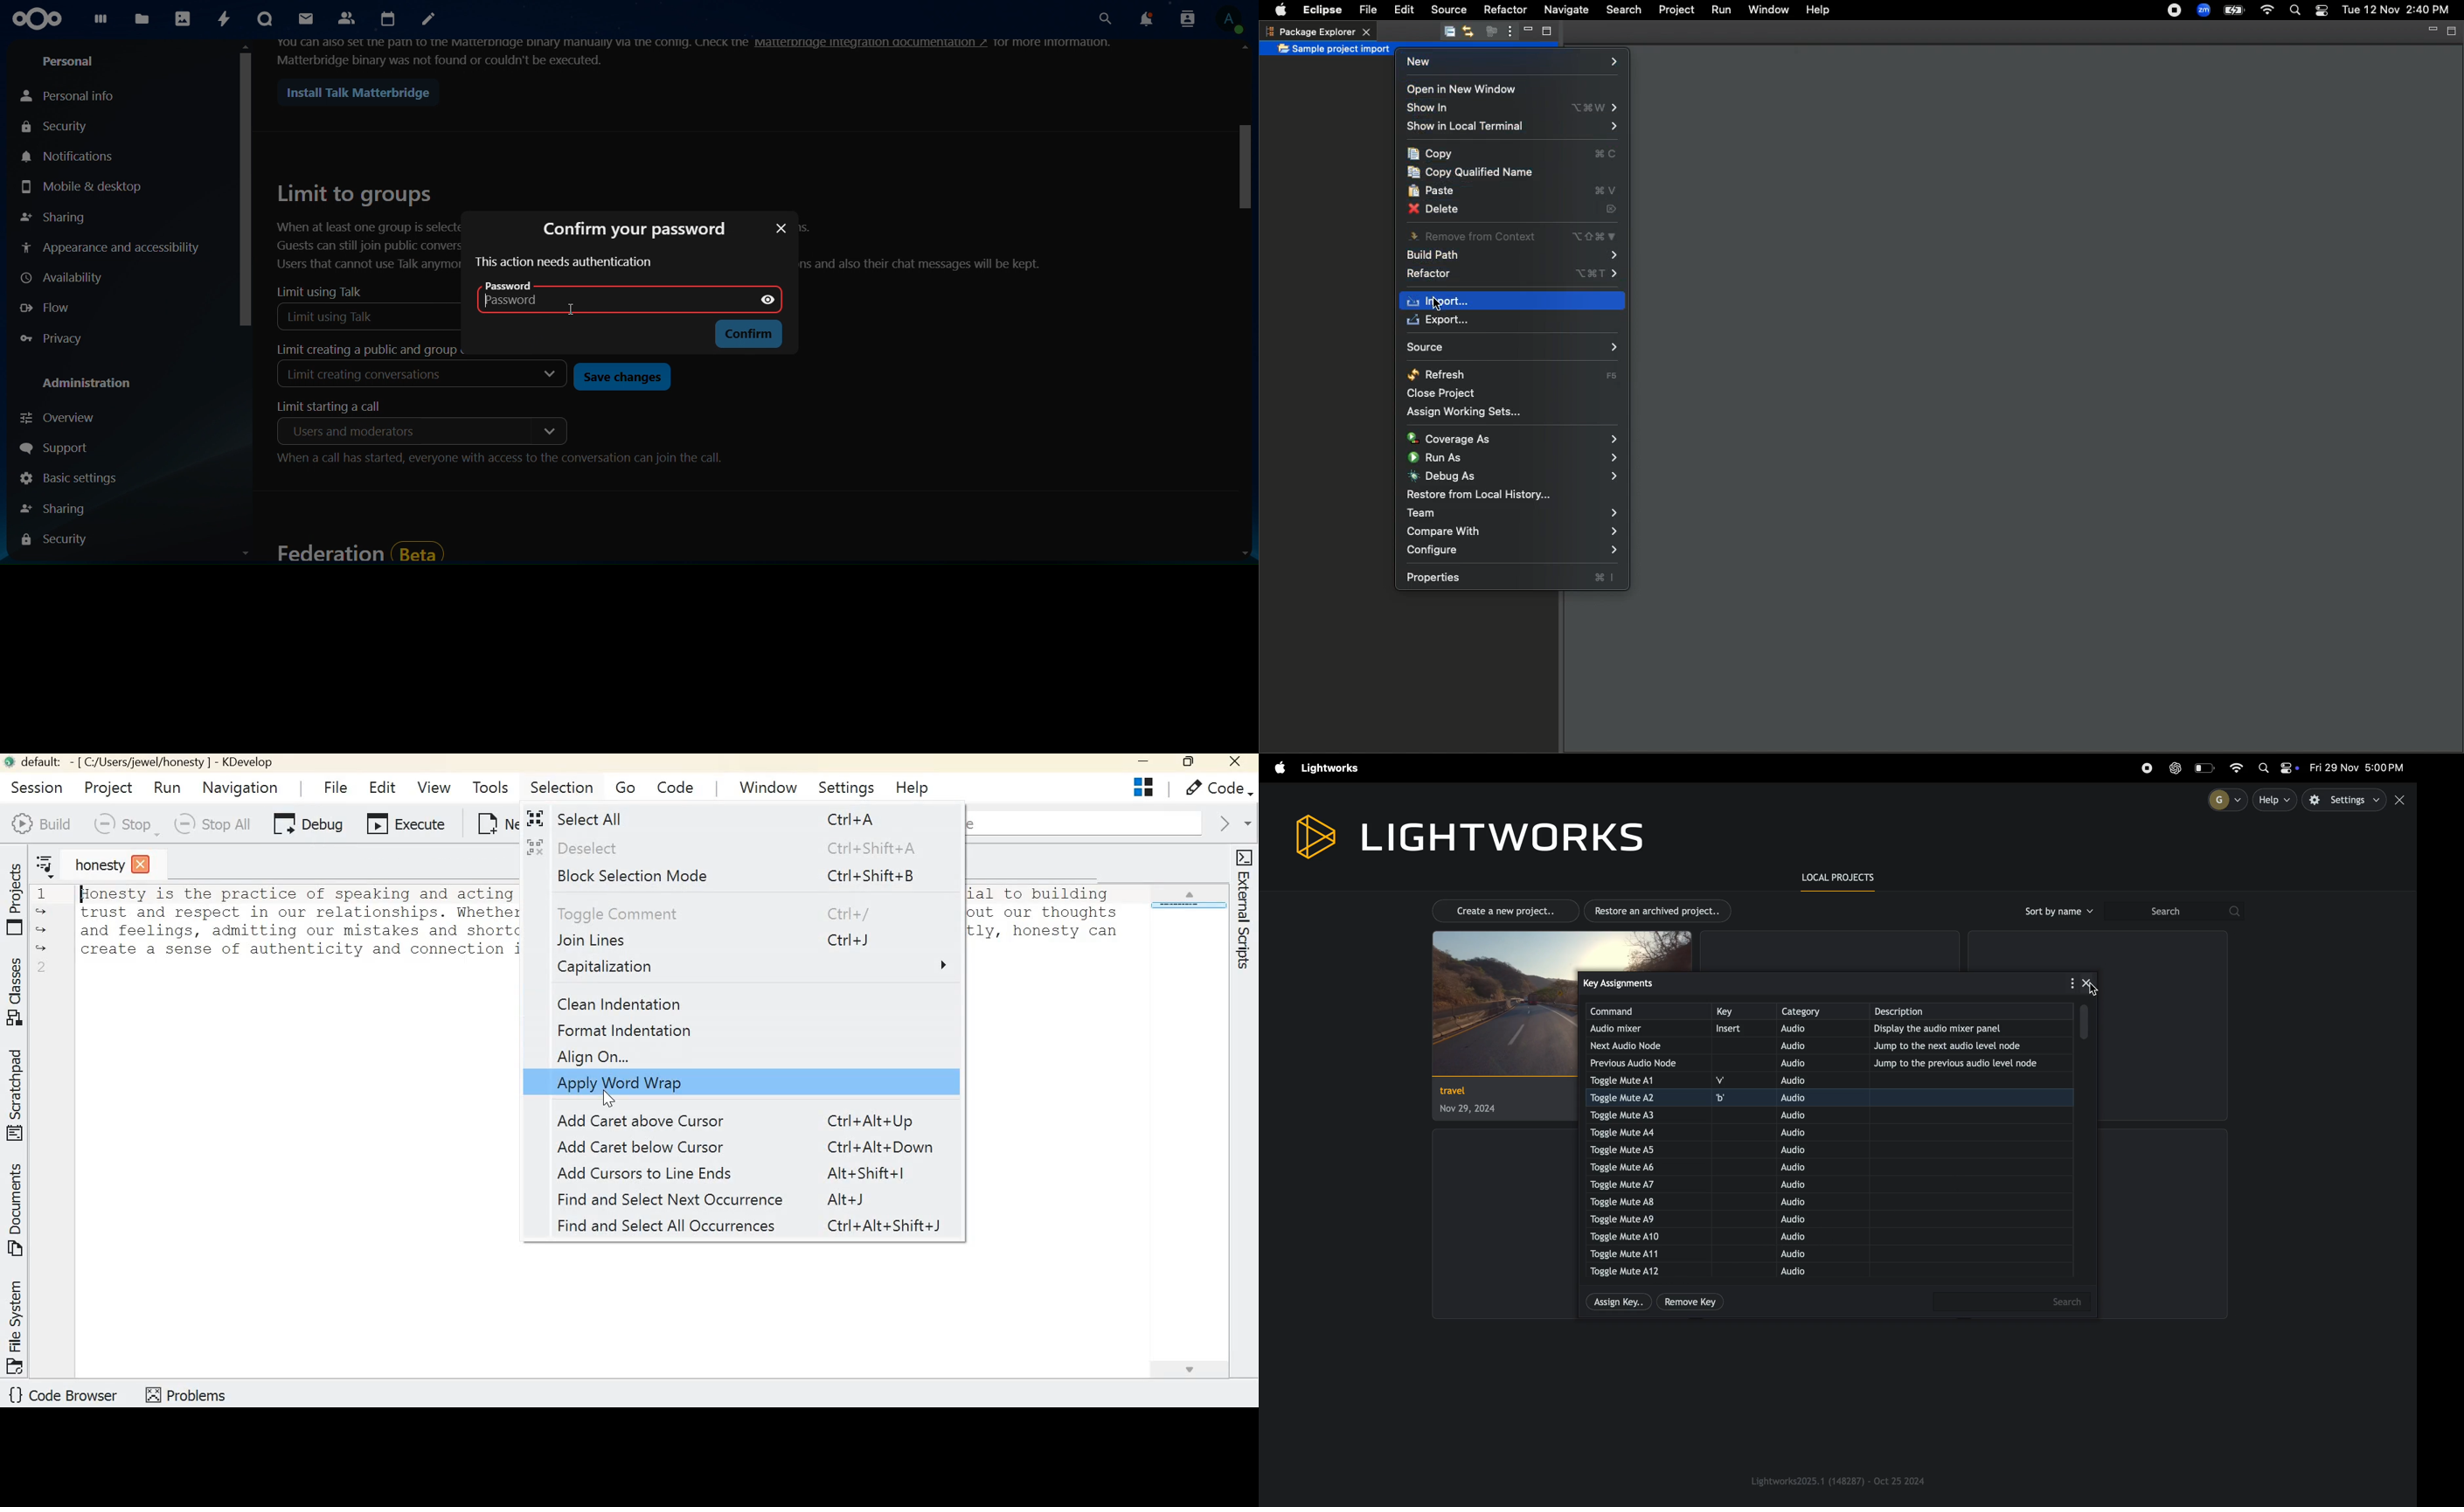 This screenshot has height=1512, width=2464. What do you see at coordinates (551, 376) in the screenshot?
I see `dropdown` at bounding box center [551, 376].